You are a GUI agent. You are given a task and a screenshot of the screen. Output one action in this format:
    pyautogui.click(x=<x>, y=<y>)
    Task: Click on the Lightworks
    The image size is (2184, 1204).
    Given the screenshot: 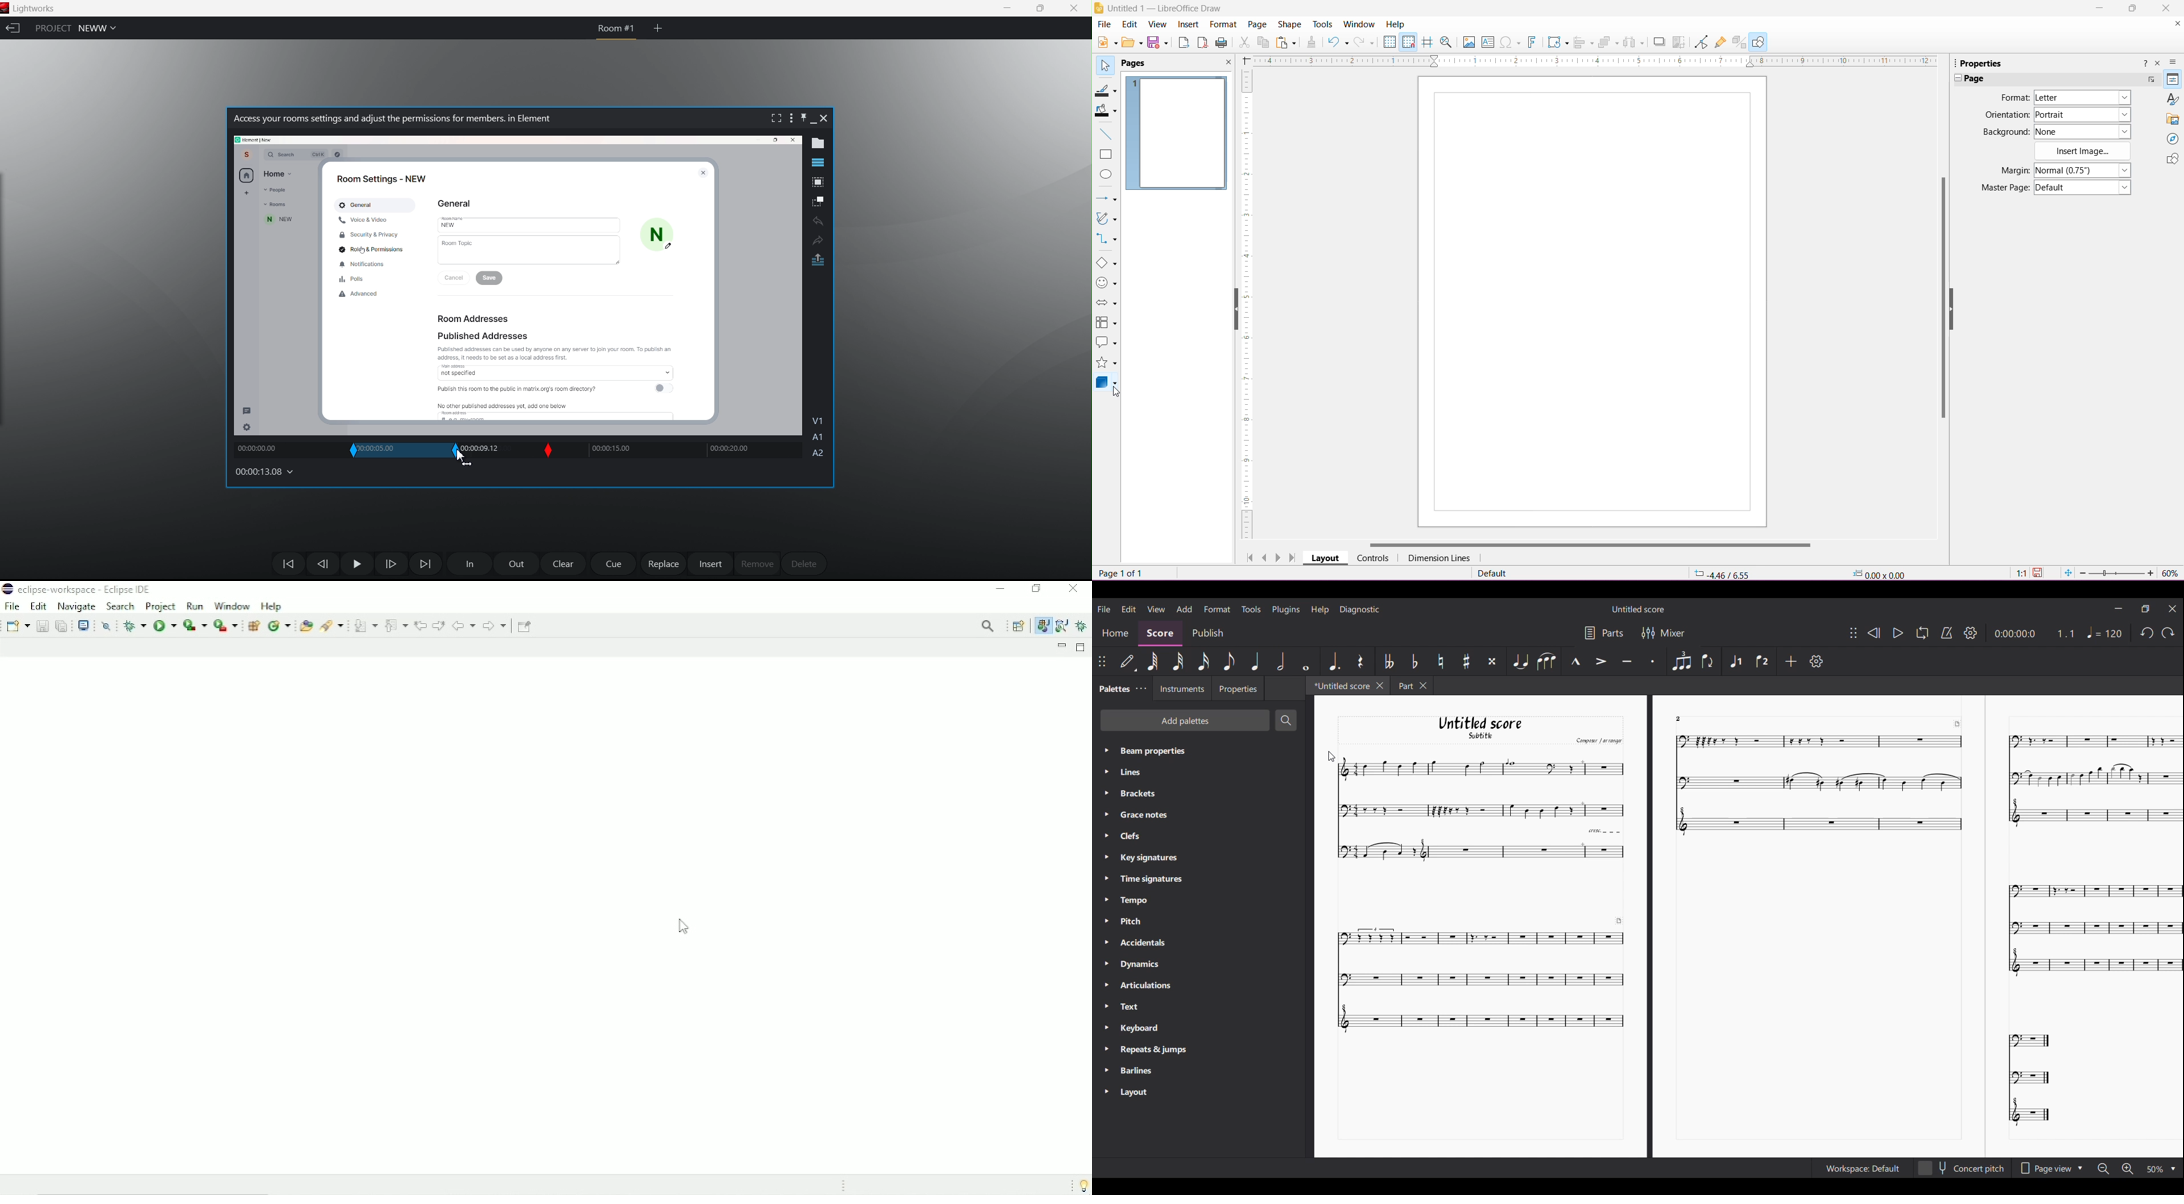 What is the action you would take?
    pyautogui.click(x=39, y=9)
    